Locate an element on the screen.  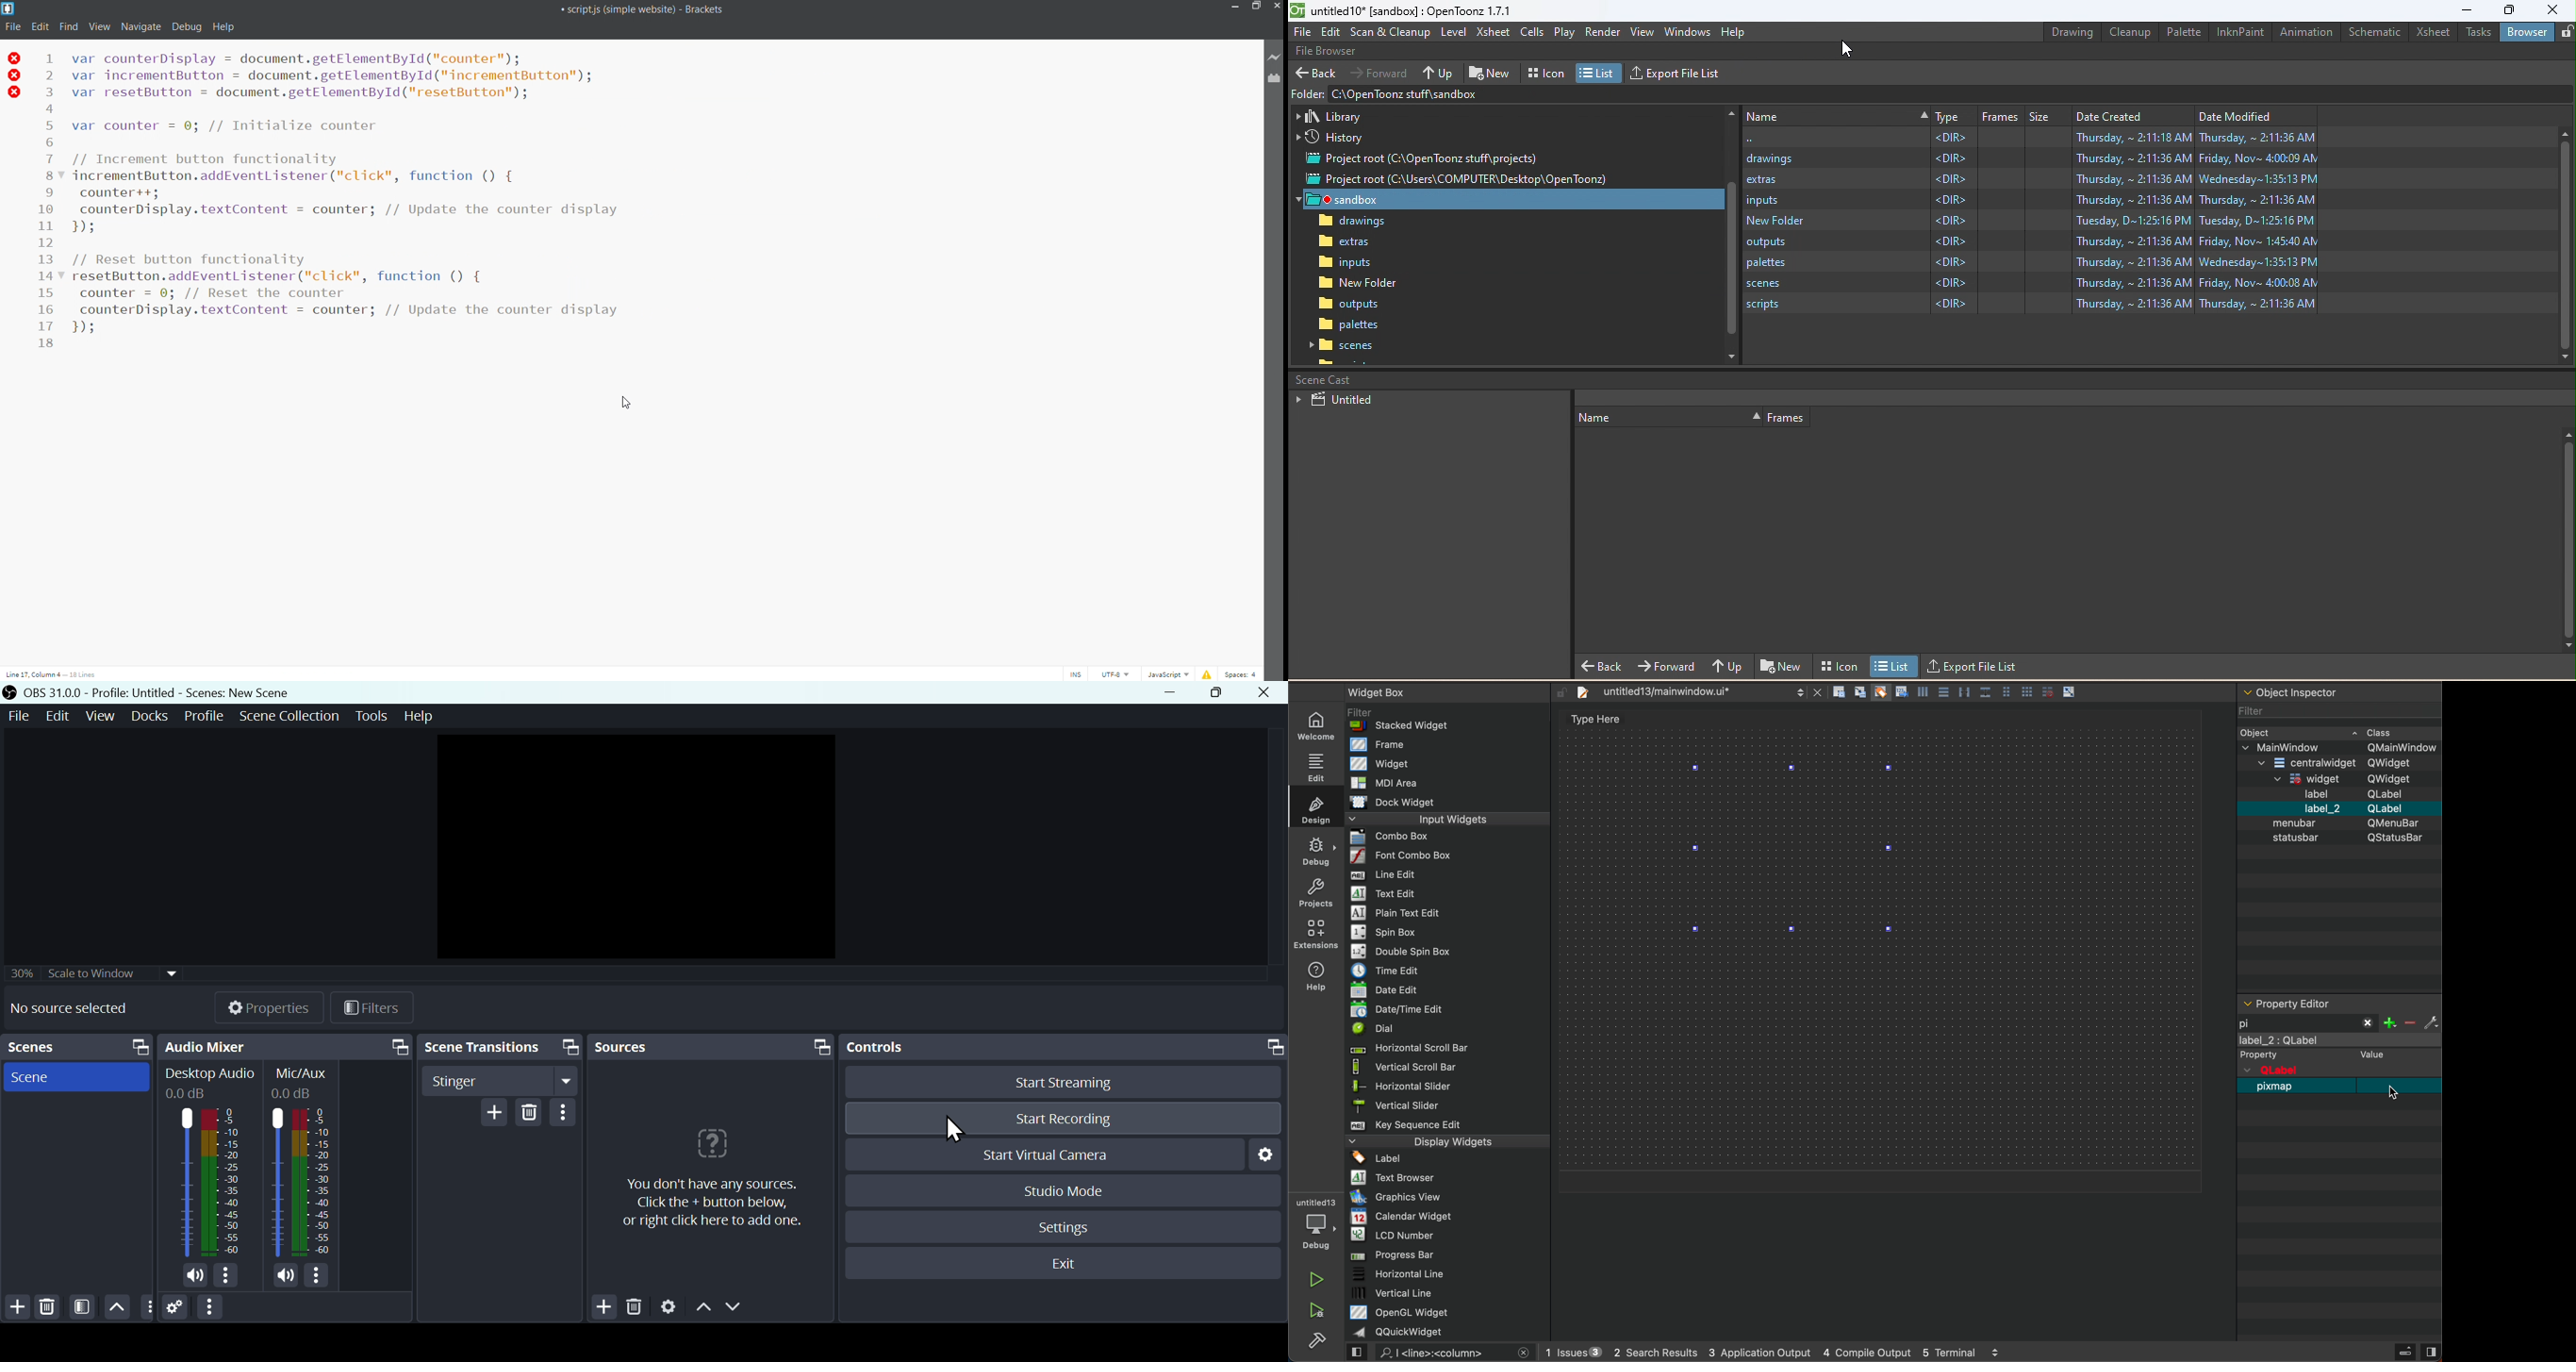
speaker is located at coordinates (282, 1277).